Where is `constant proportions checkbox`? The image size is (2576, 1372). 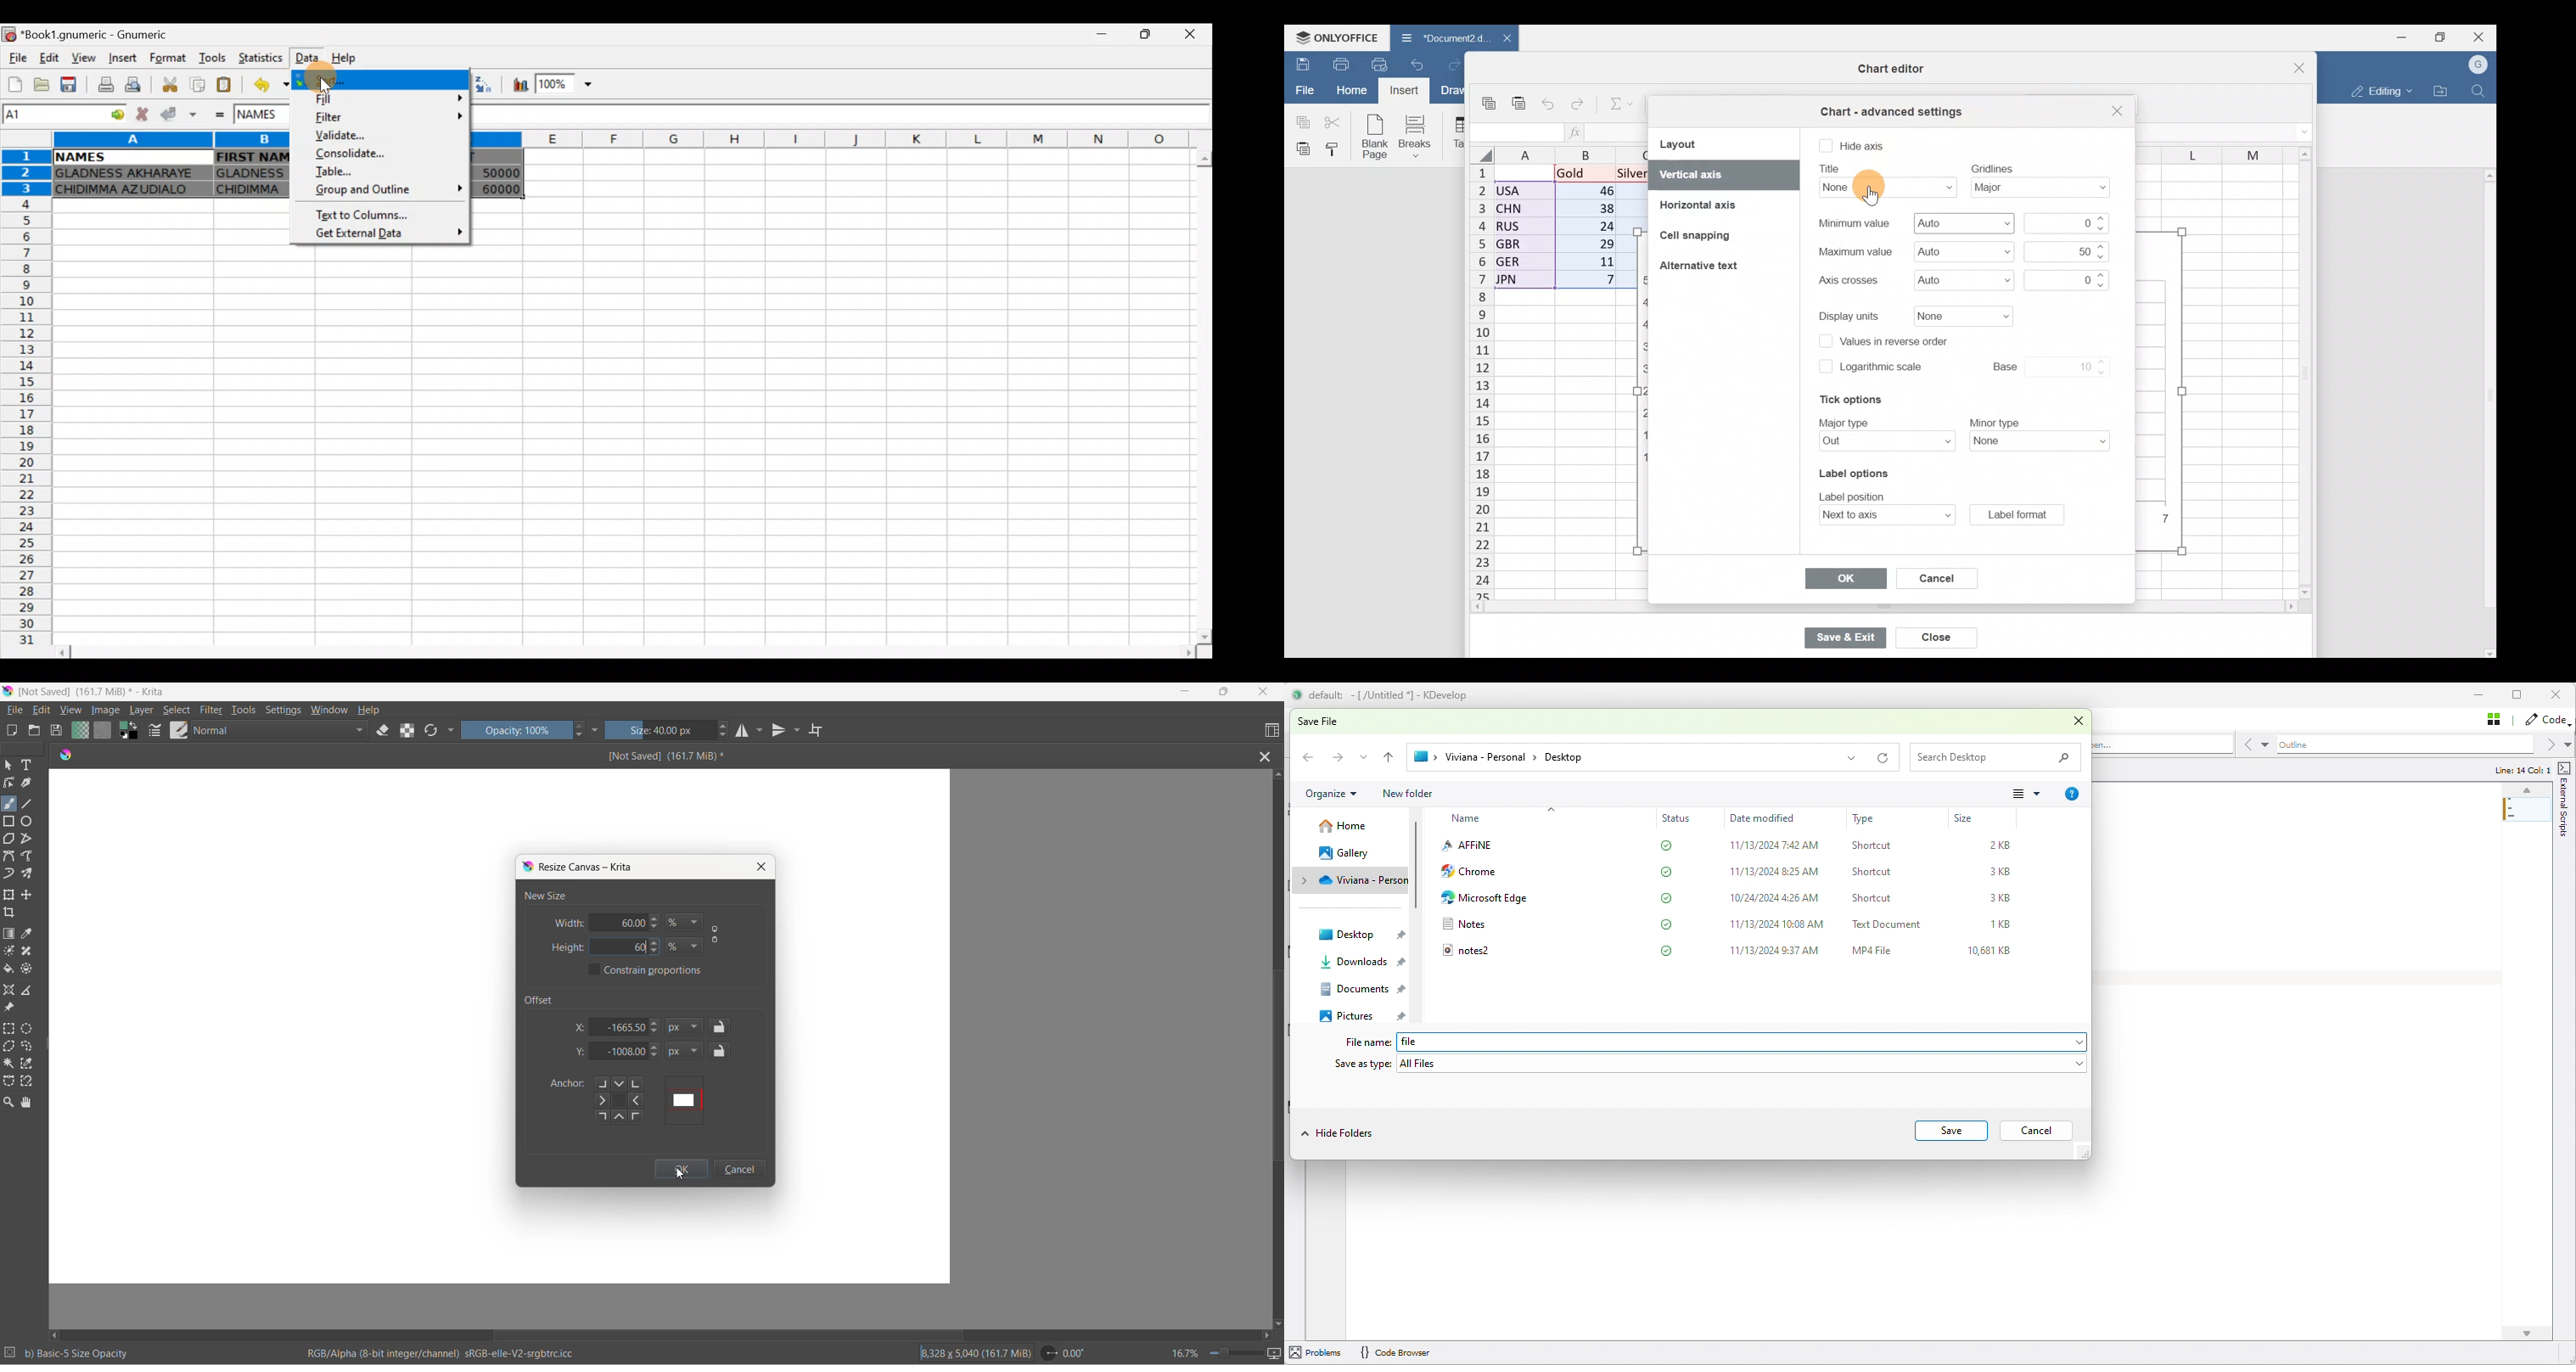
constant proportions checkbox is located at coordinates (595, 971).